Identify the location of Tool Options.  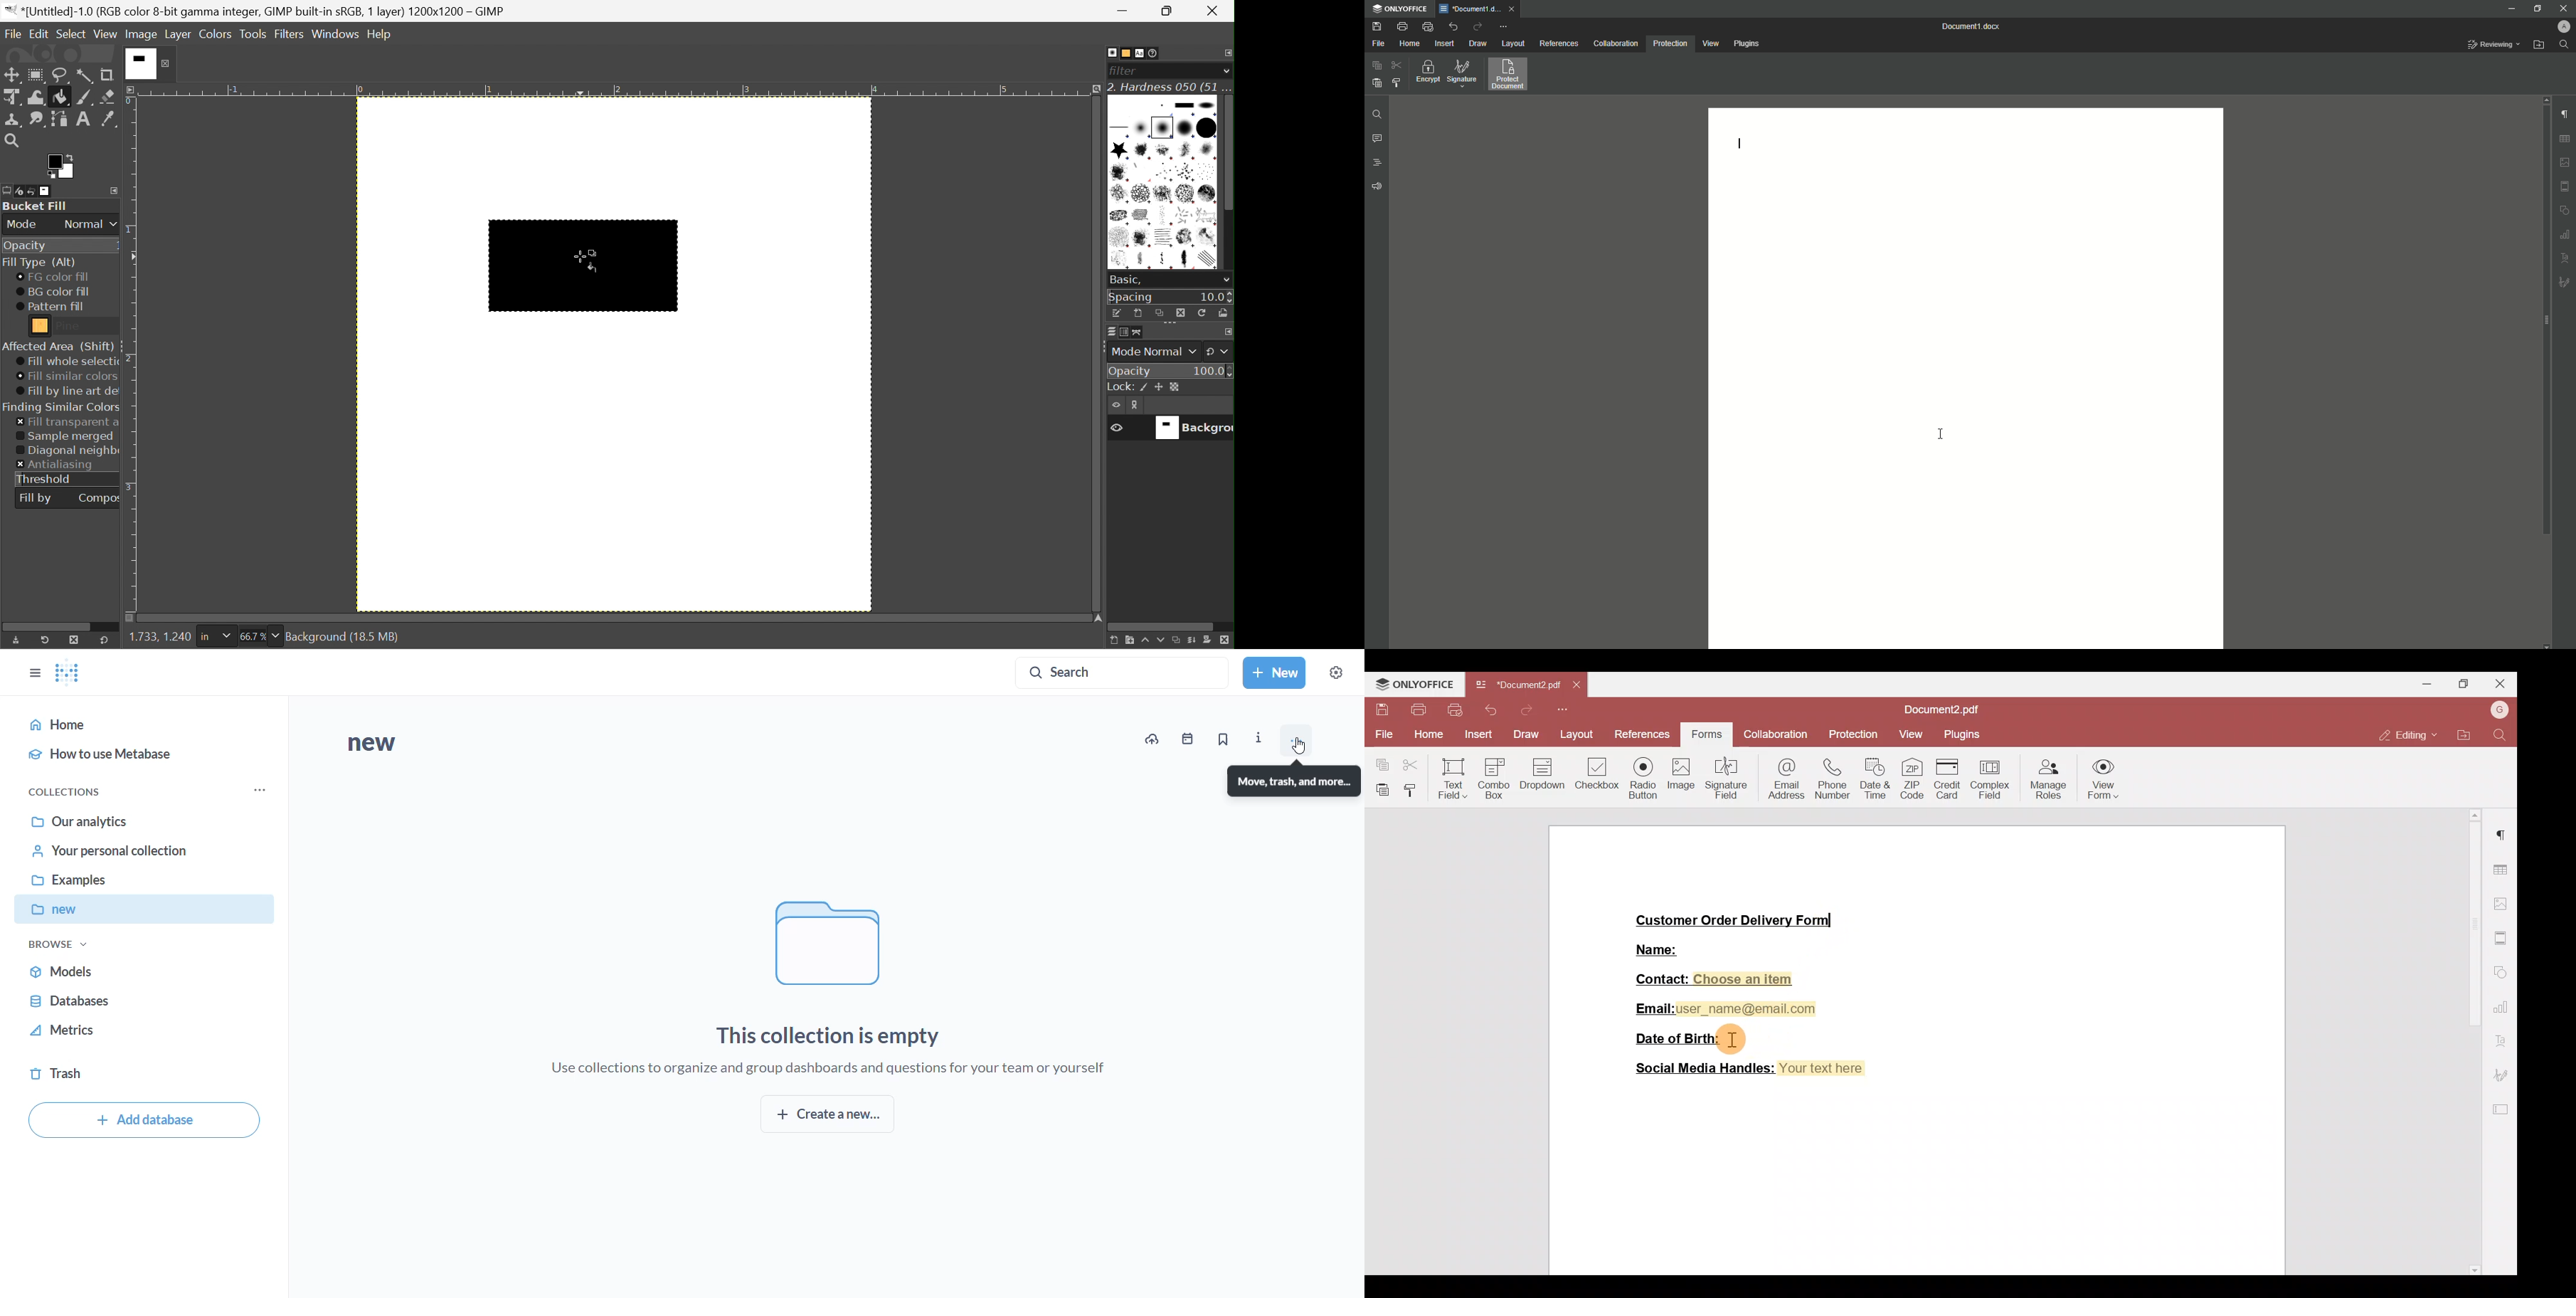
(8, 191).